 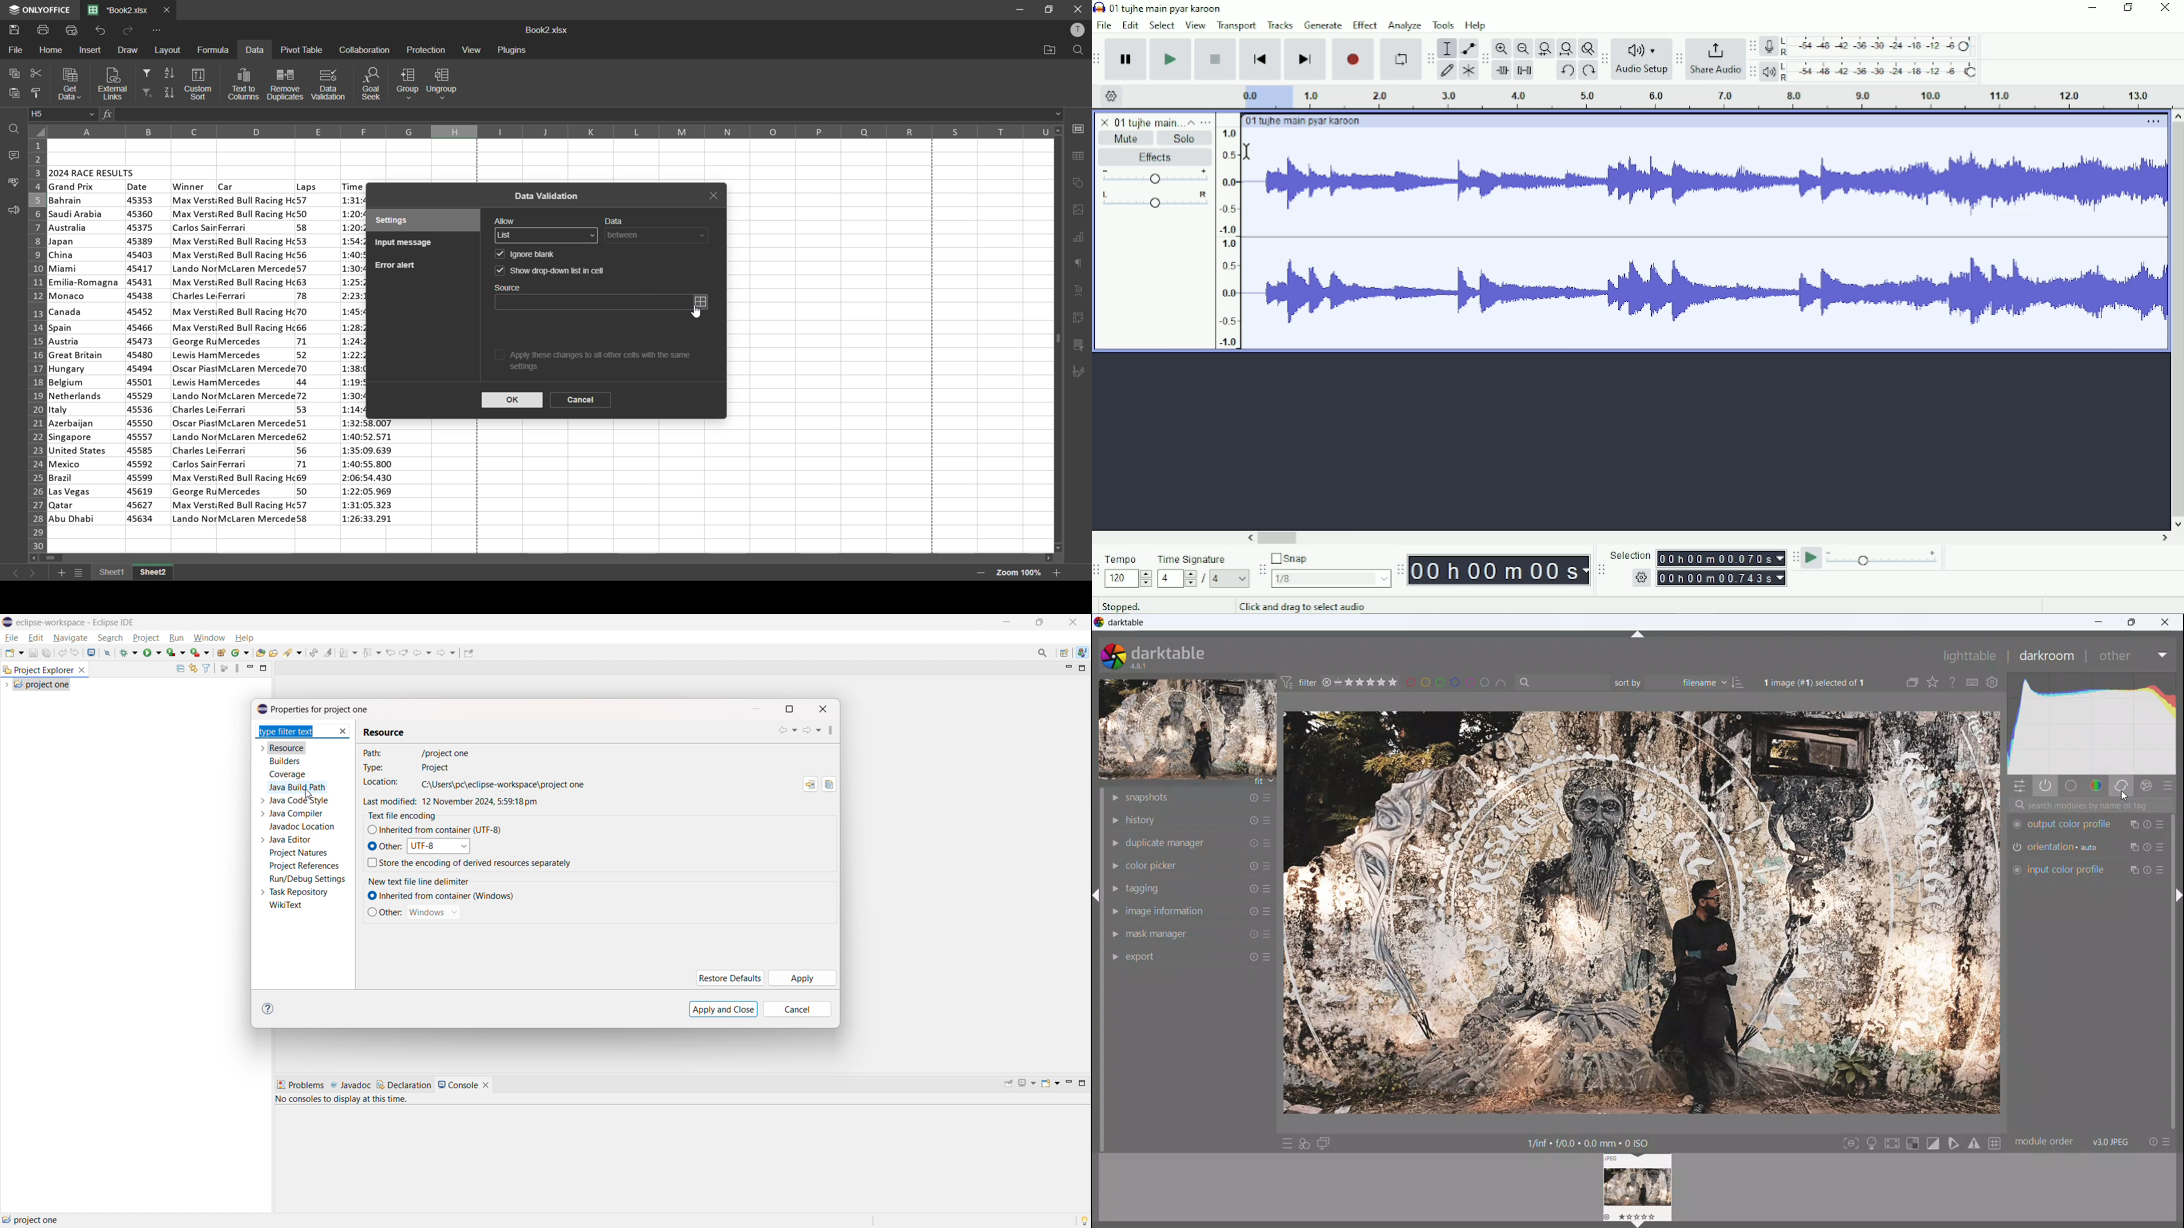 What do you see at coordinates (1170, 59) in the screenshot?
I see `Play` at bounding box center [1170, 59].